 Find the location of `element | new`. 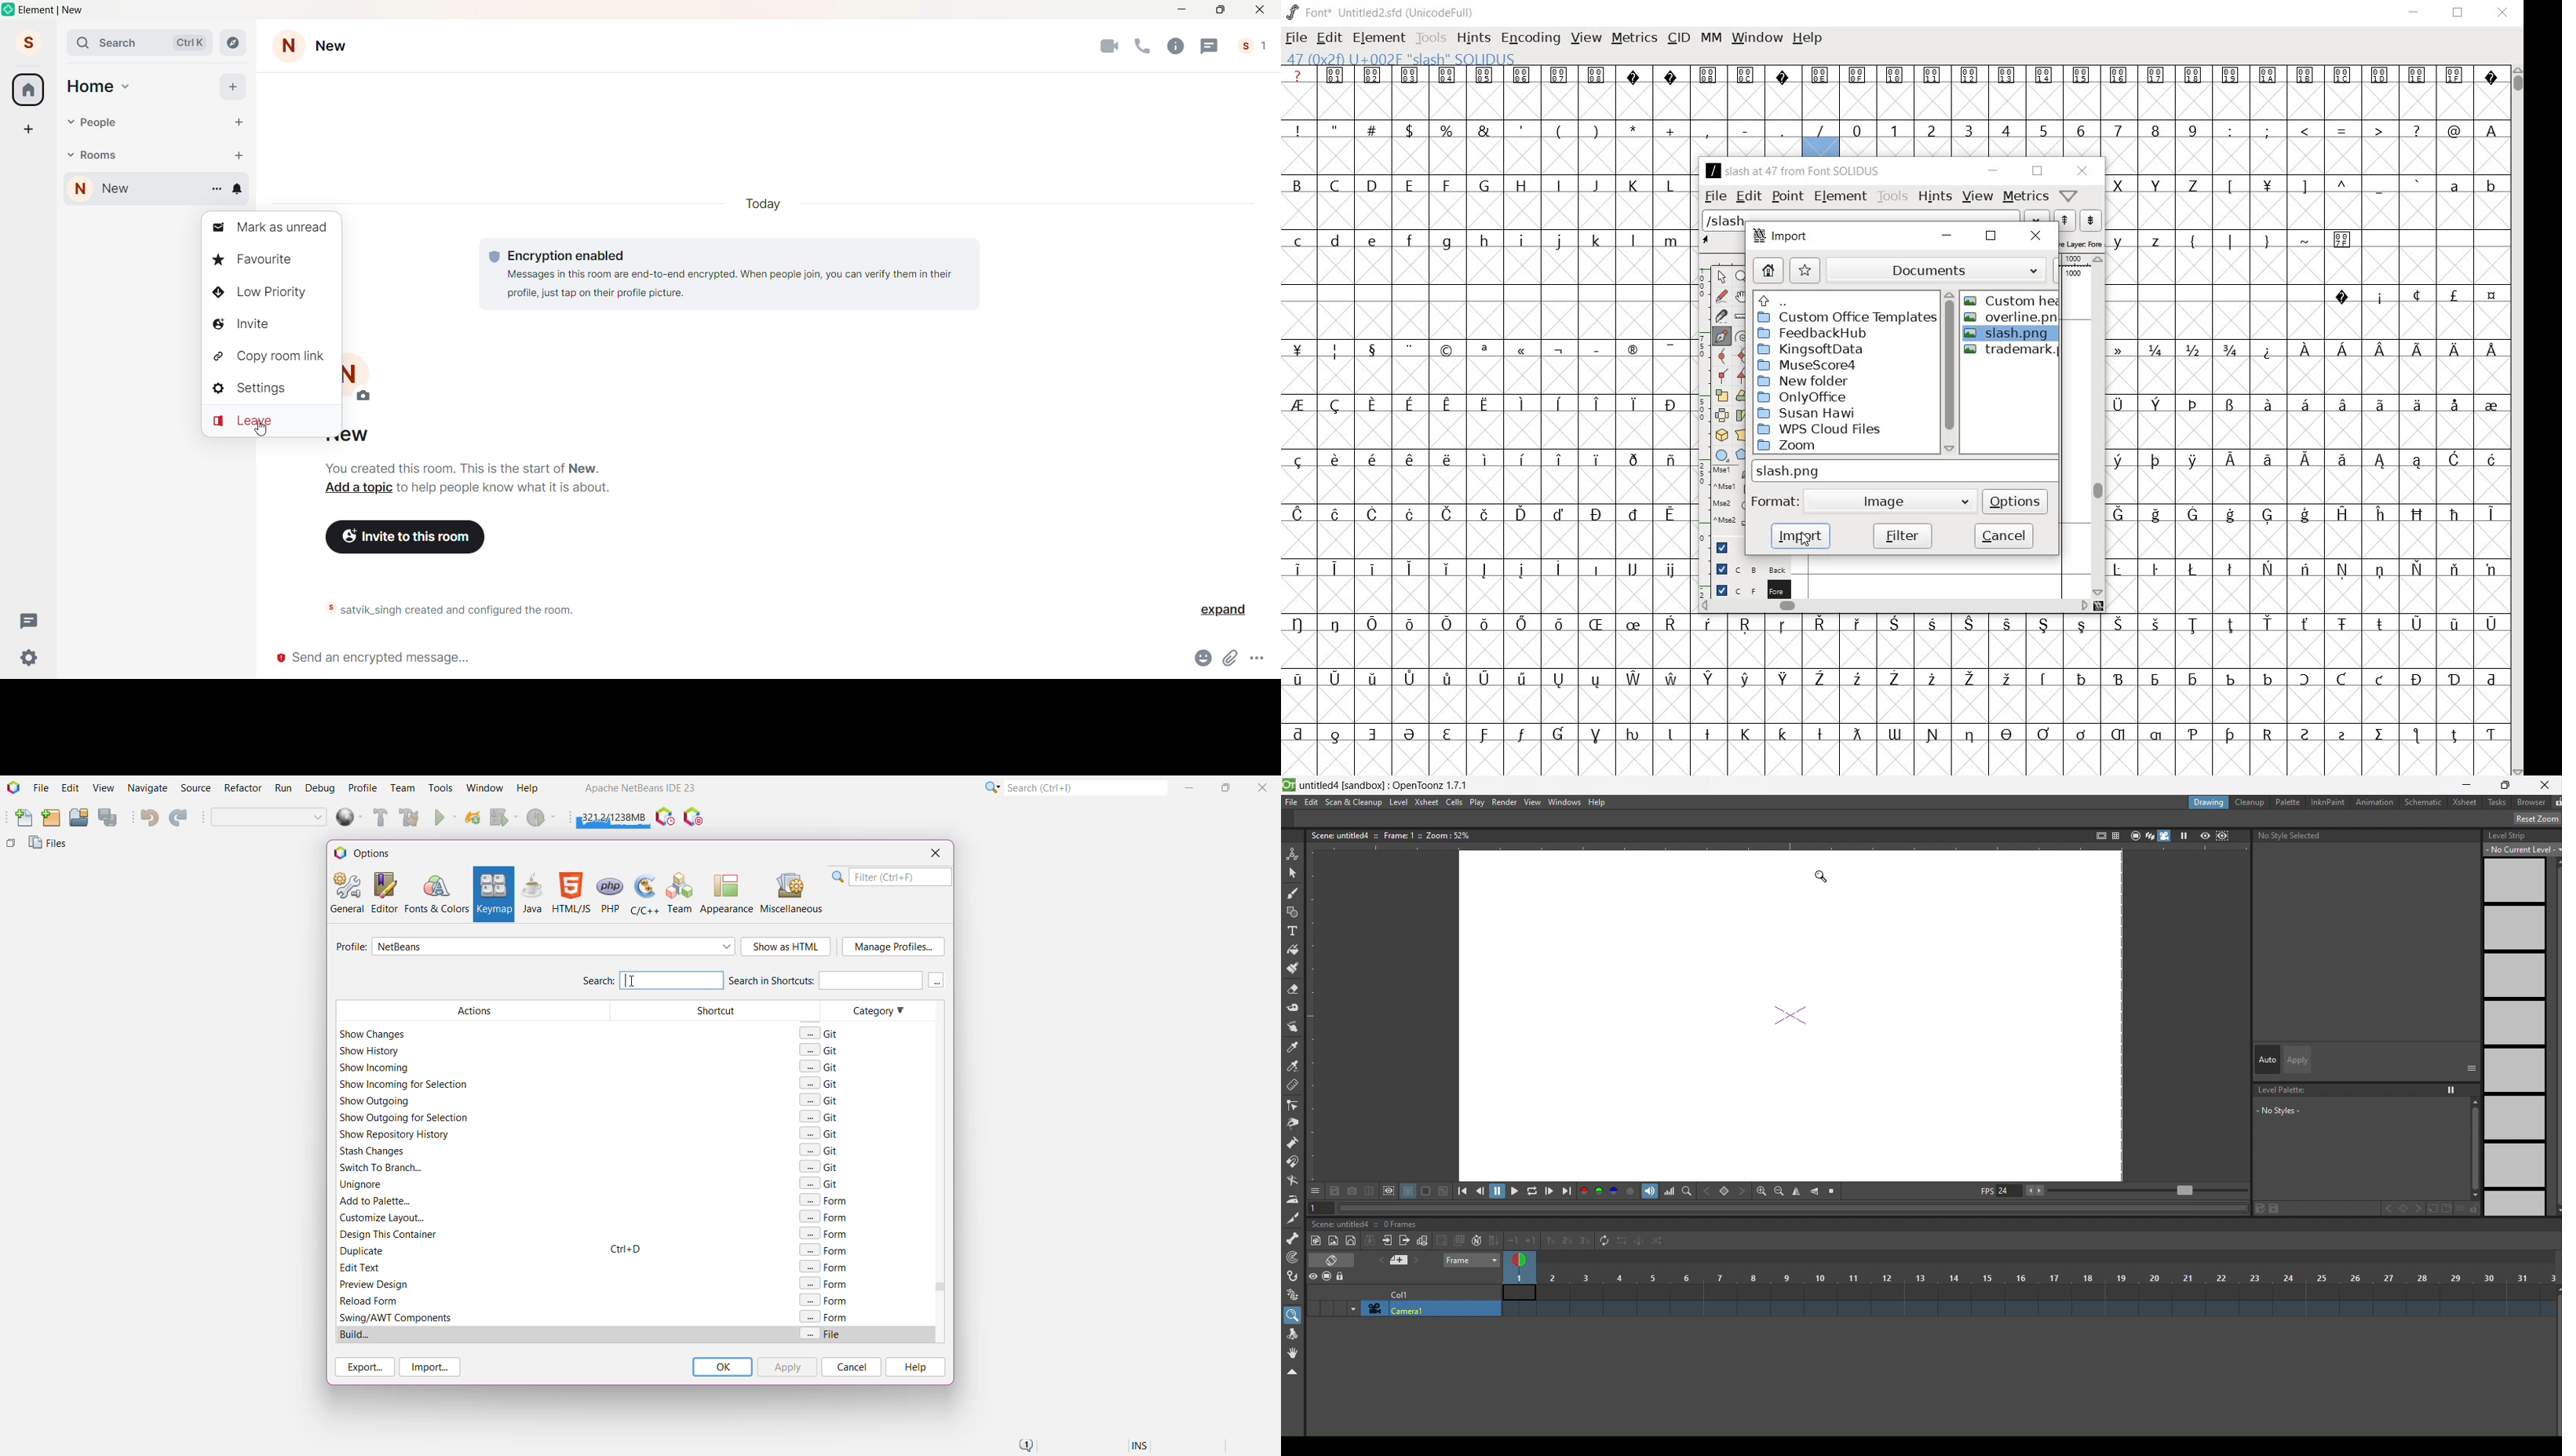

element | new is located at coordinates (64, 11).